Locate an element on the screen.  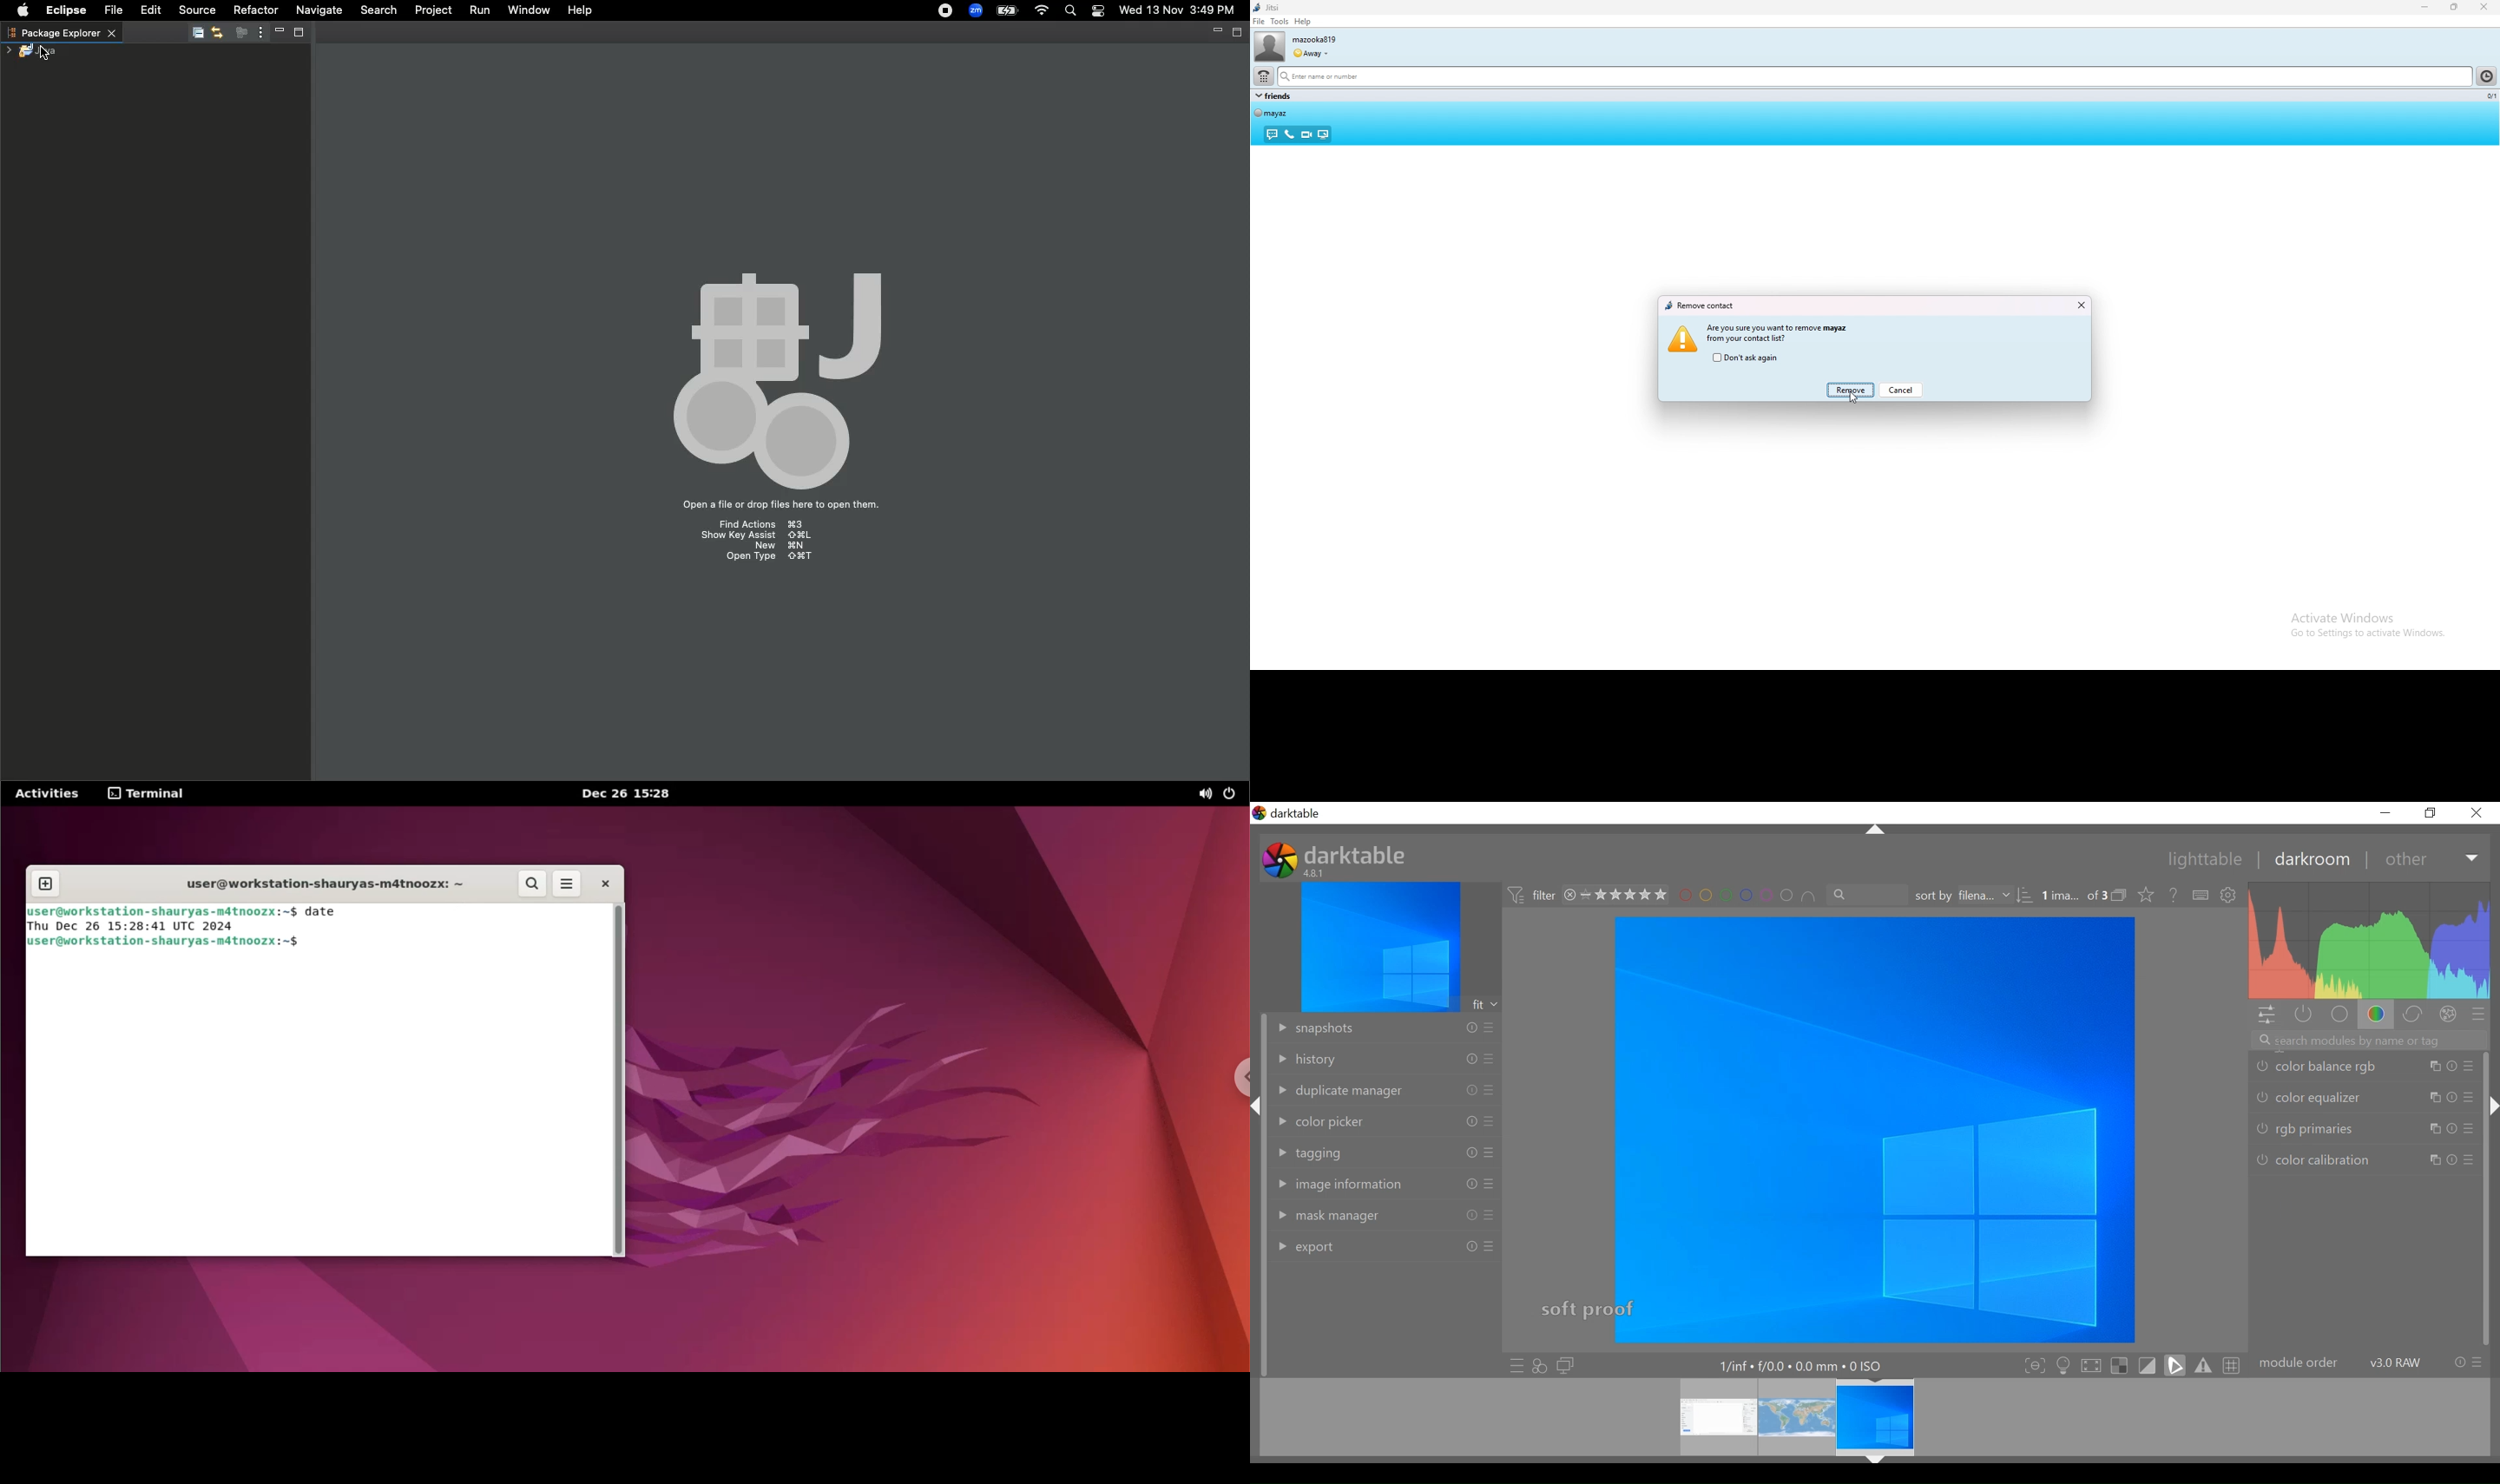
quick access panel is located at coordinates (2269, 1015).